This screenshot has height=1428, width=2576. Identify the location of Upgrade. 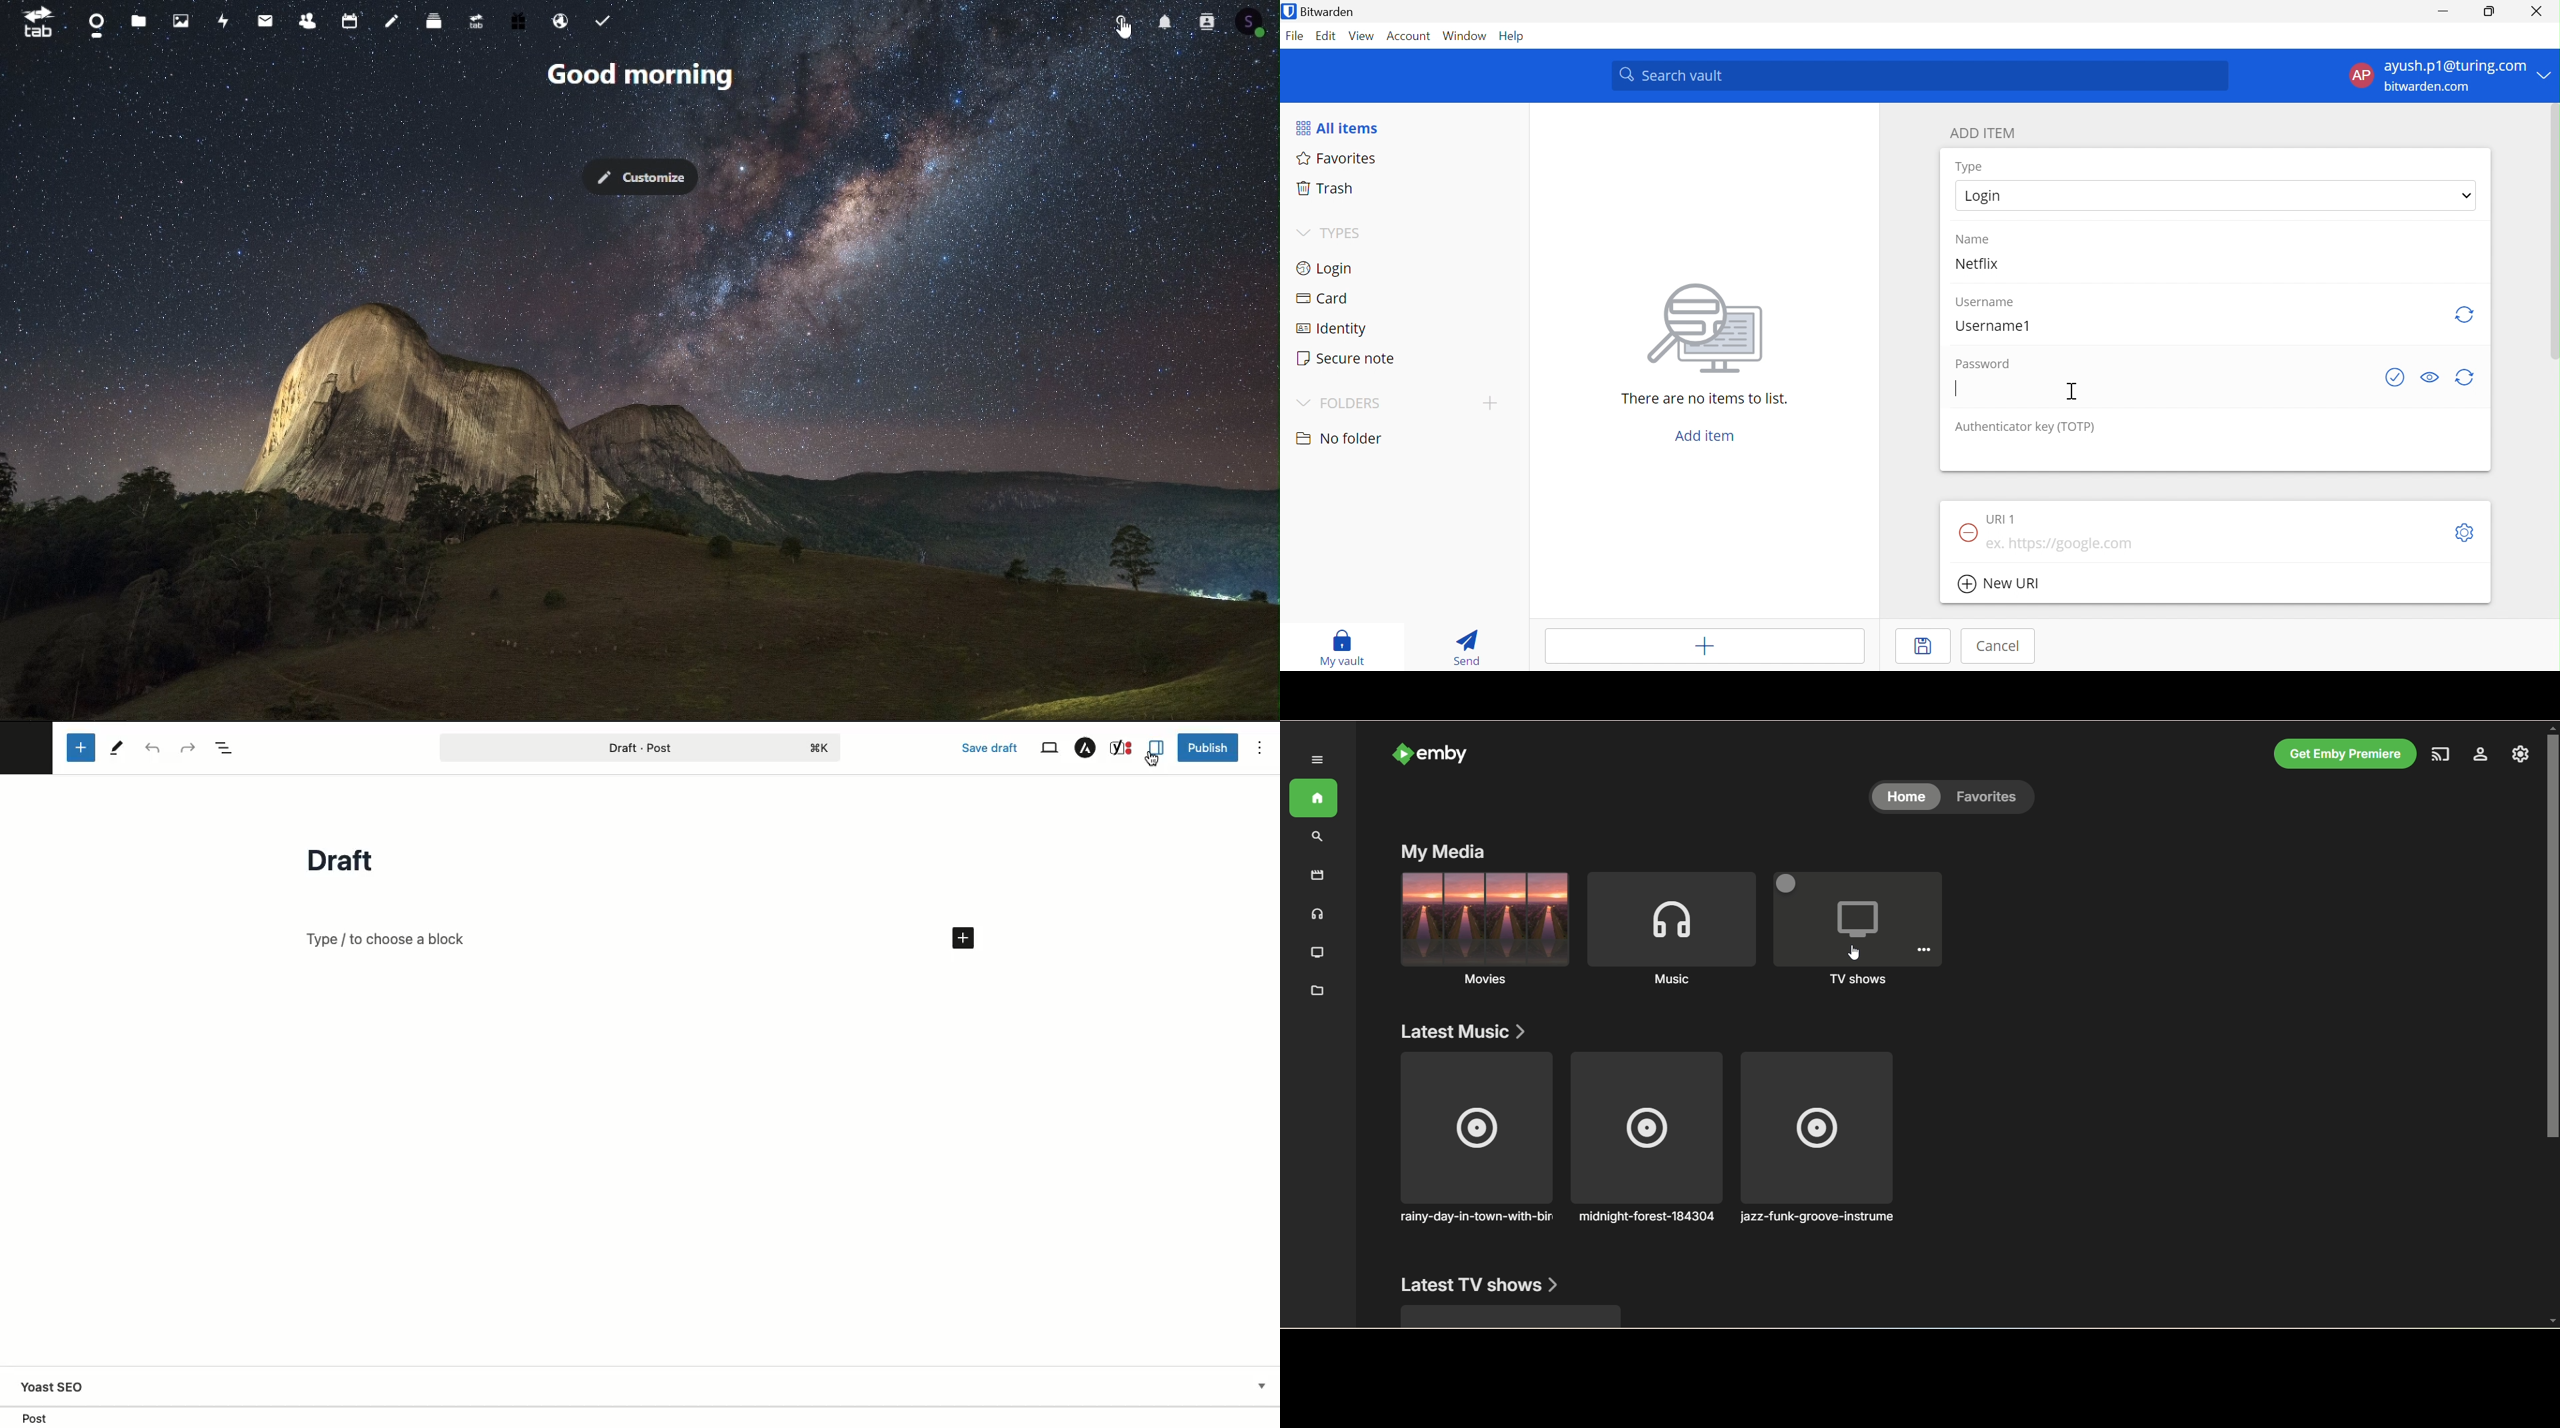
(474, 15).